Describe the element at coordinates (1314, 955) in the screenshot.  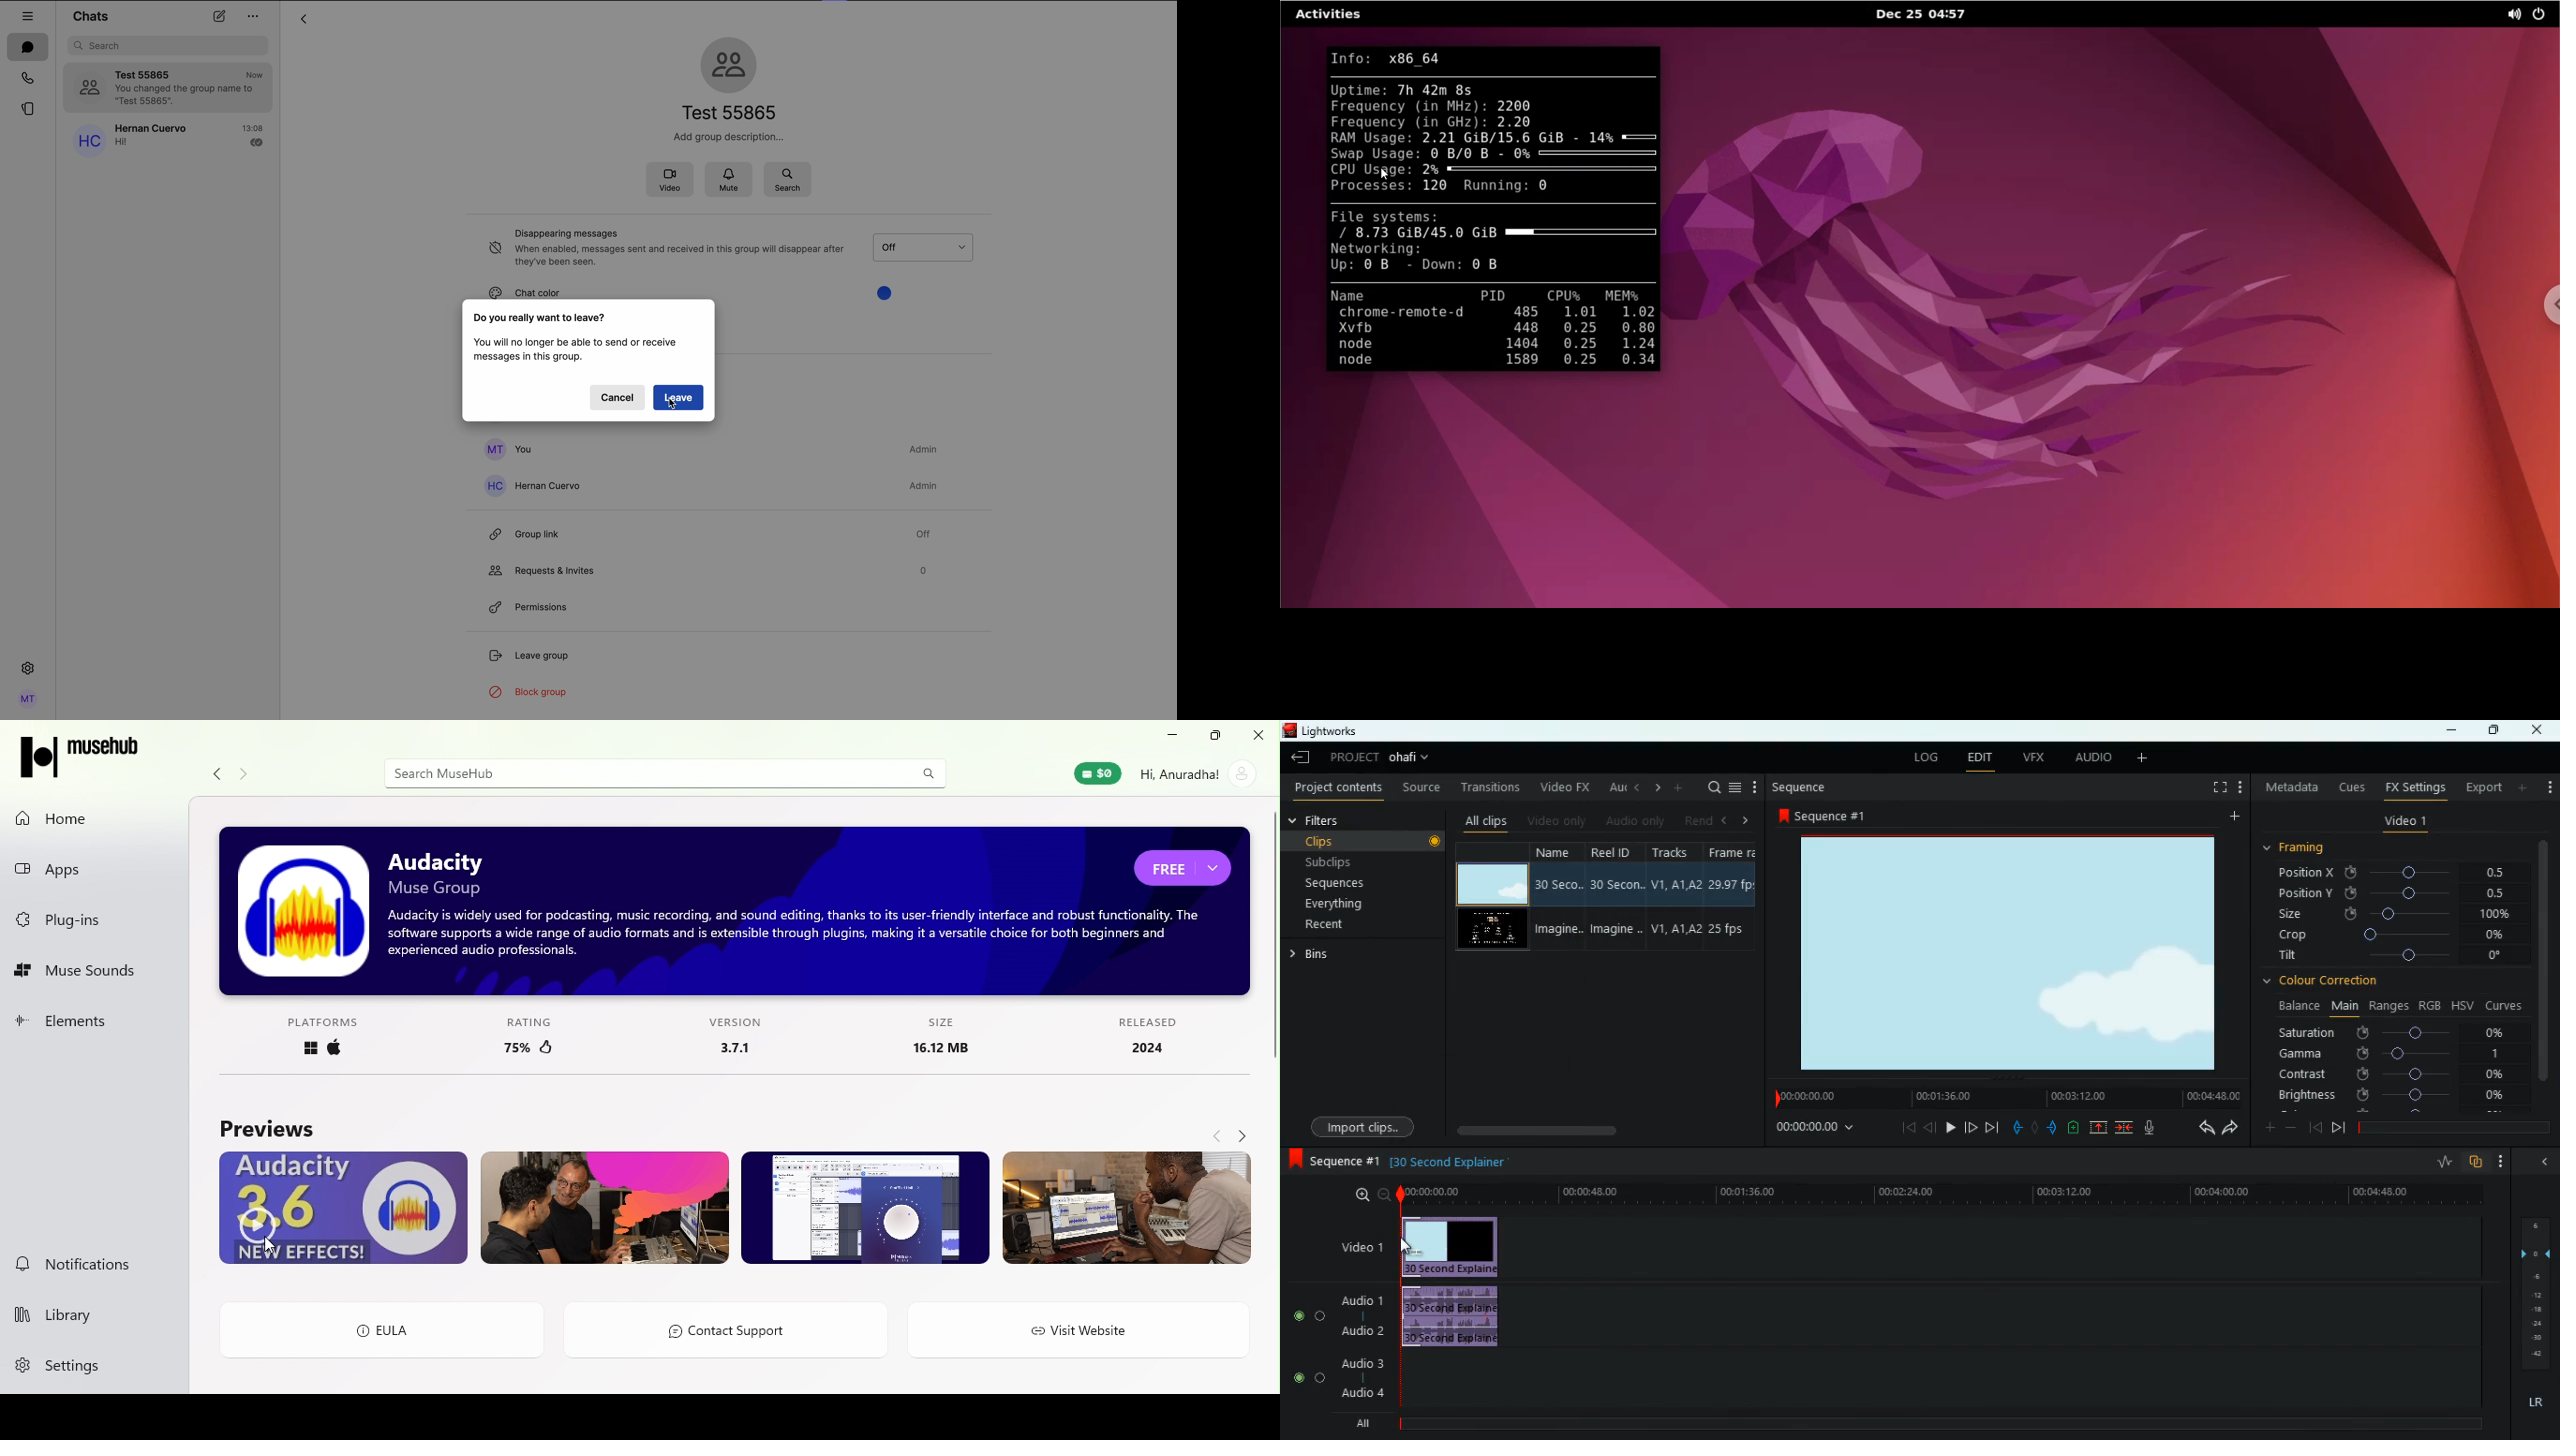
I see `bins` at that location.